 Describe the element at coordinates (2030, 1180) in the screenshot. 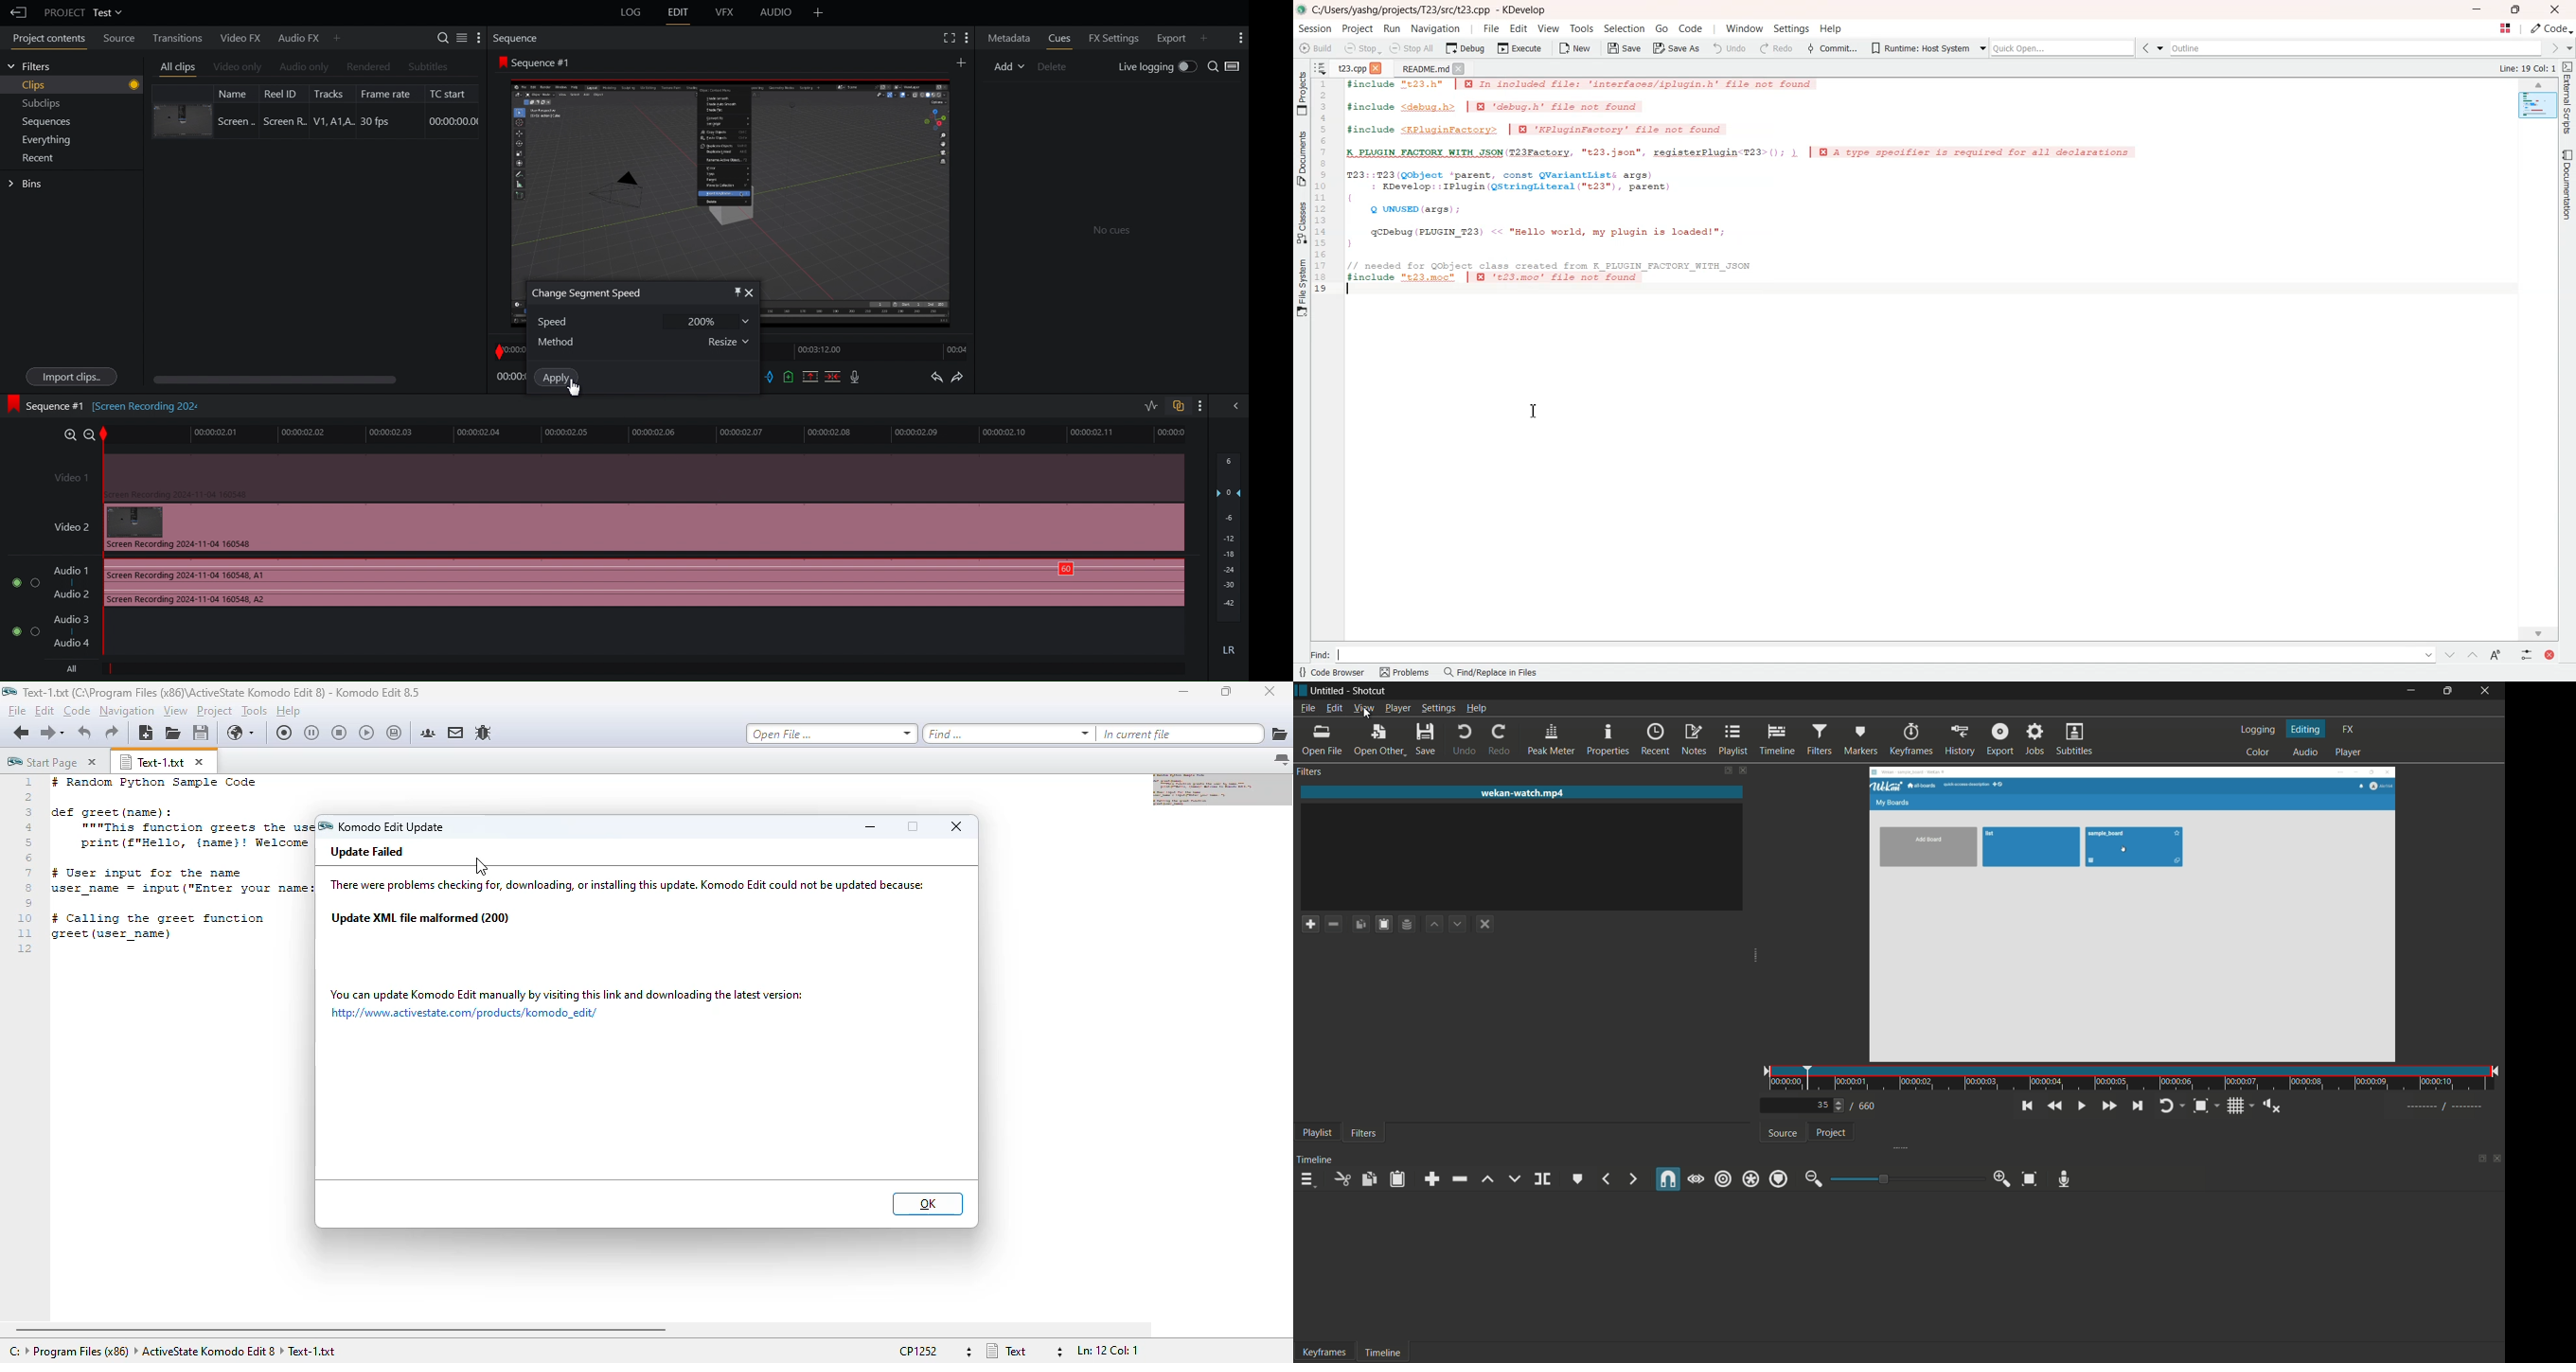

I see `zoom timeline to fit` at that location.